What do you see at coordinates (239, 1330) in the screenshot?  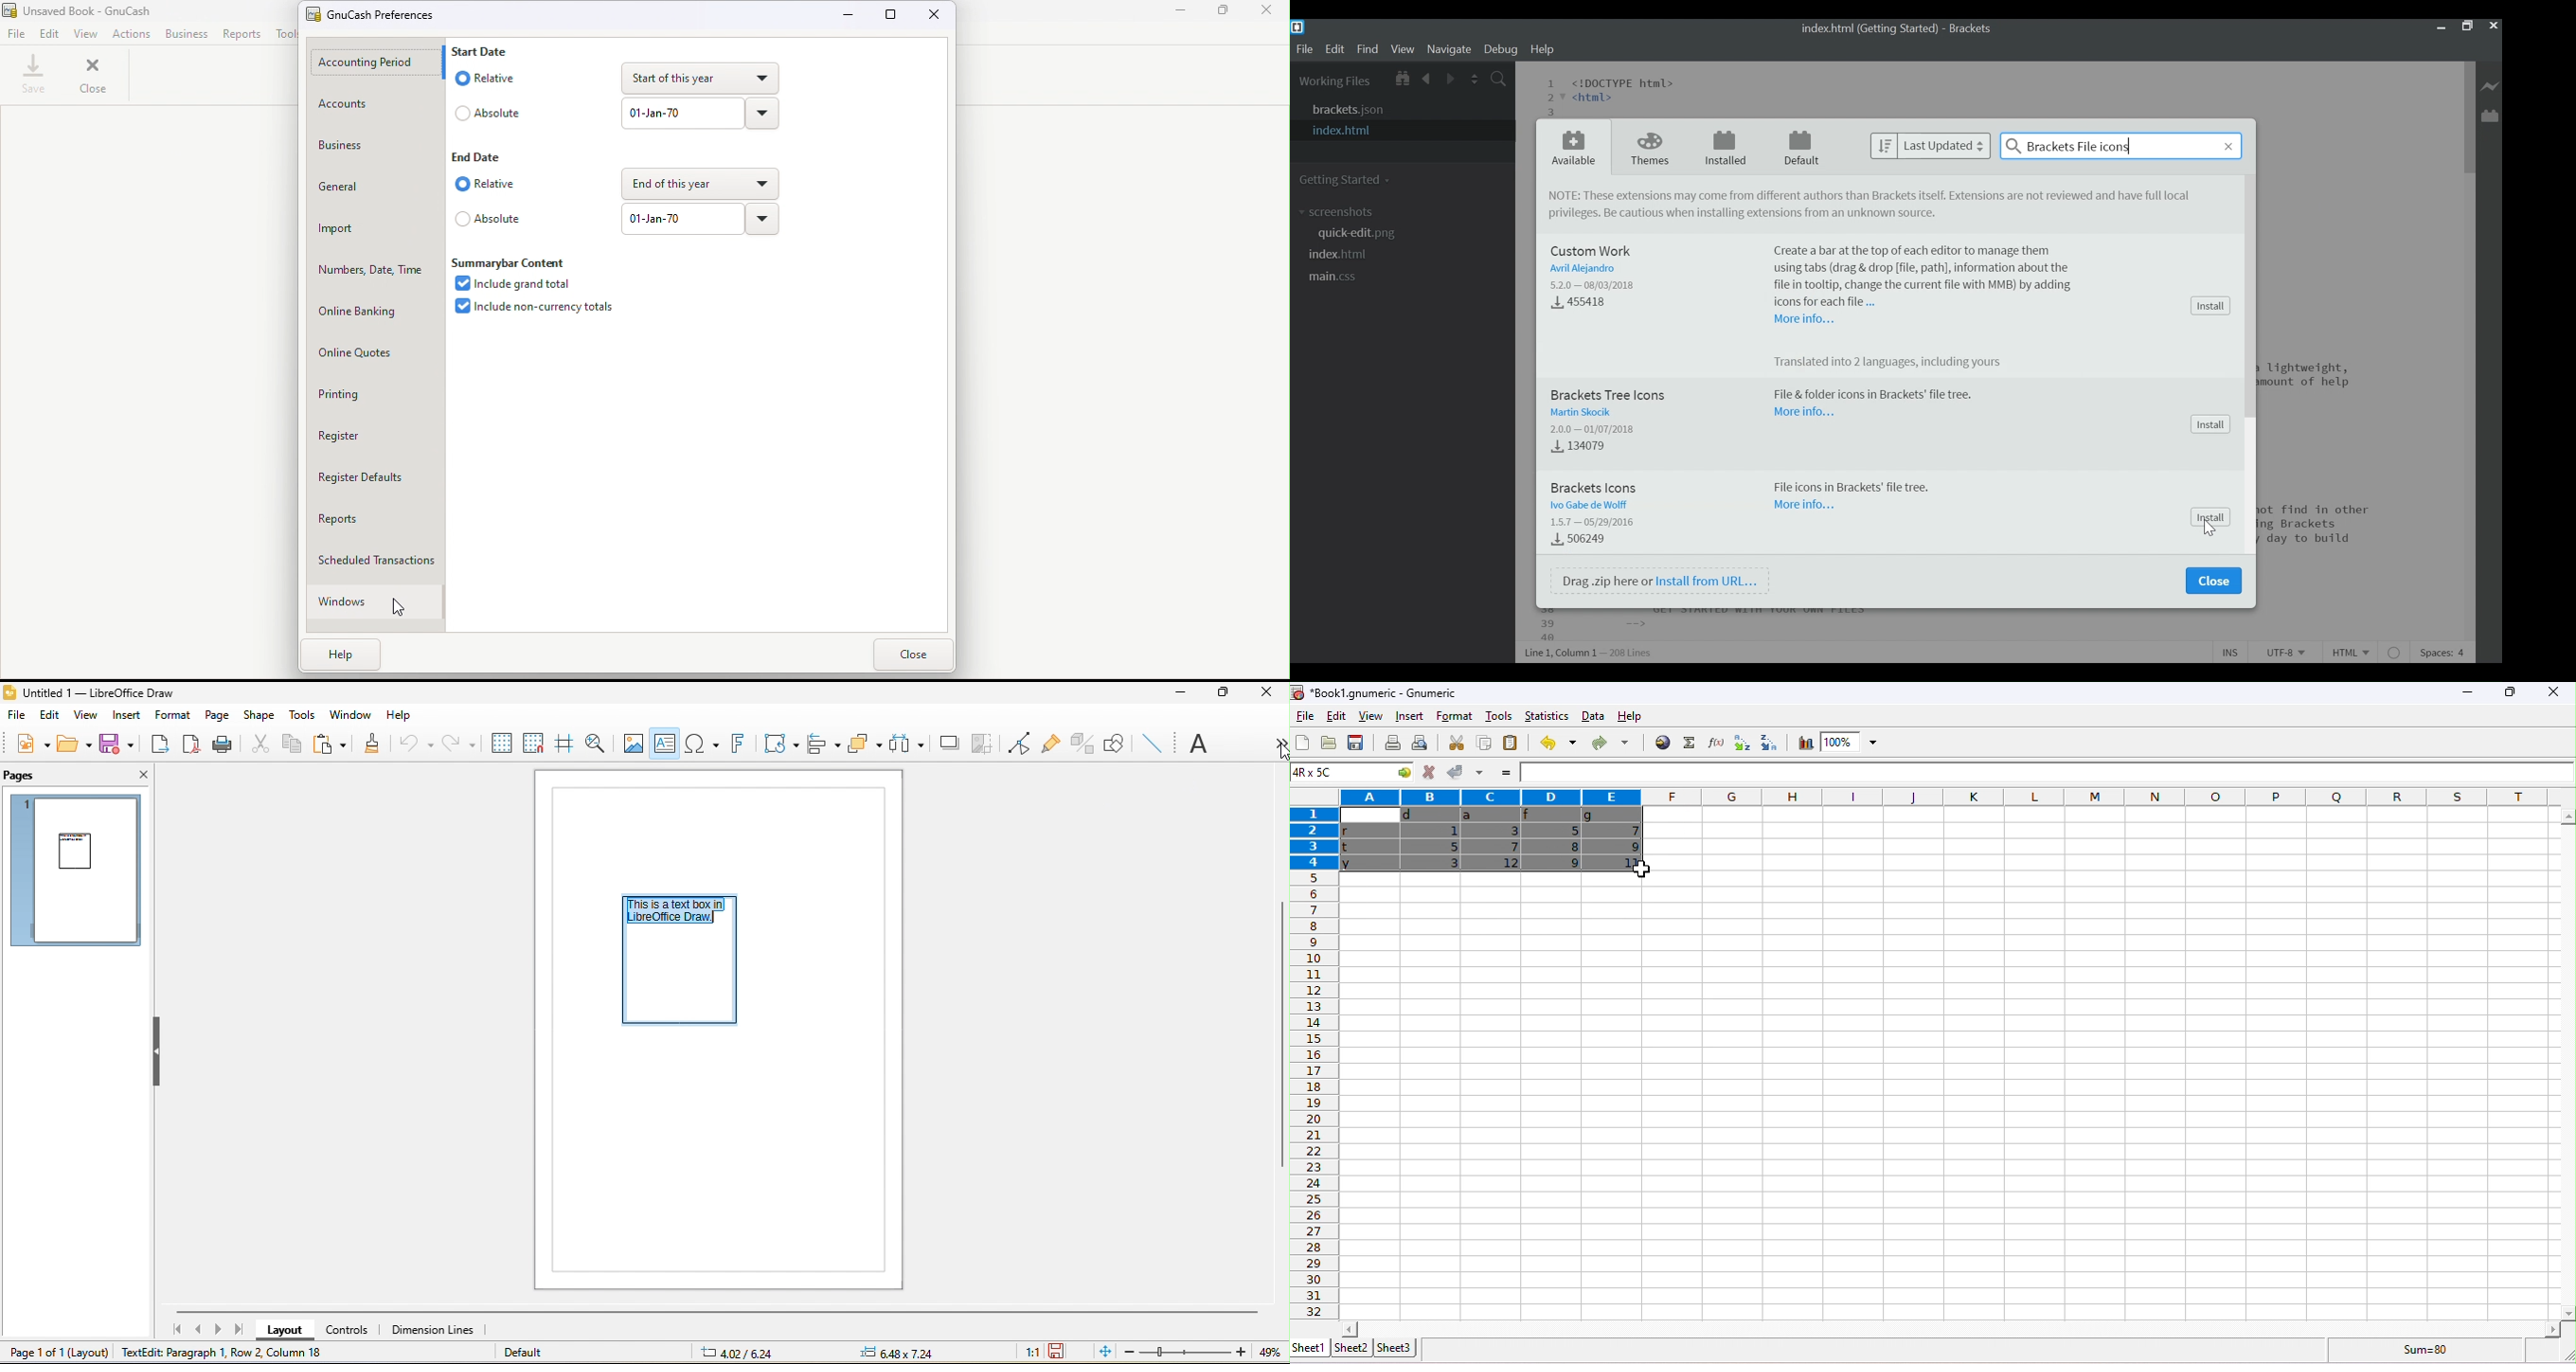 I see `last page` at bounding box center [239, 1330].